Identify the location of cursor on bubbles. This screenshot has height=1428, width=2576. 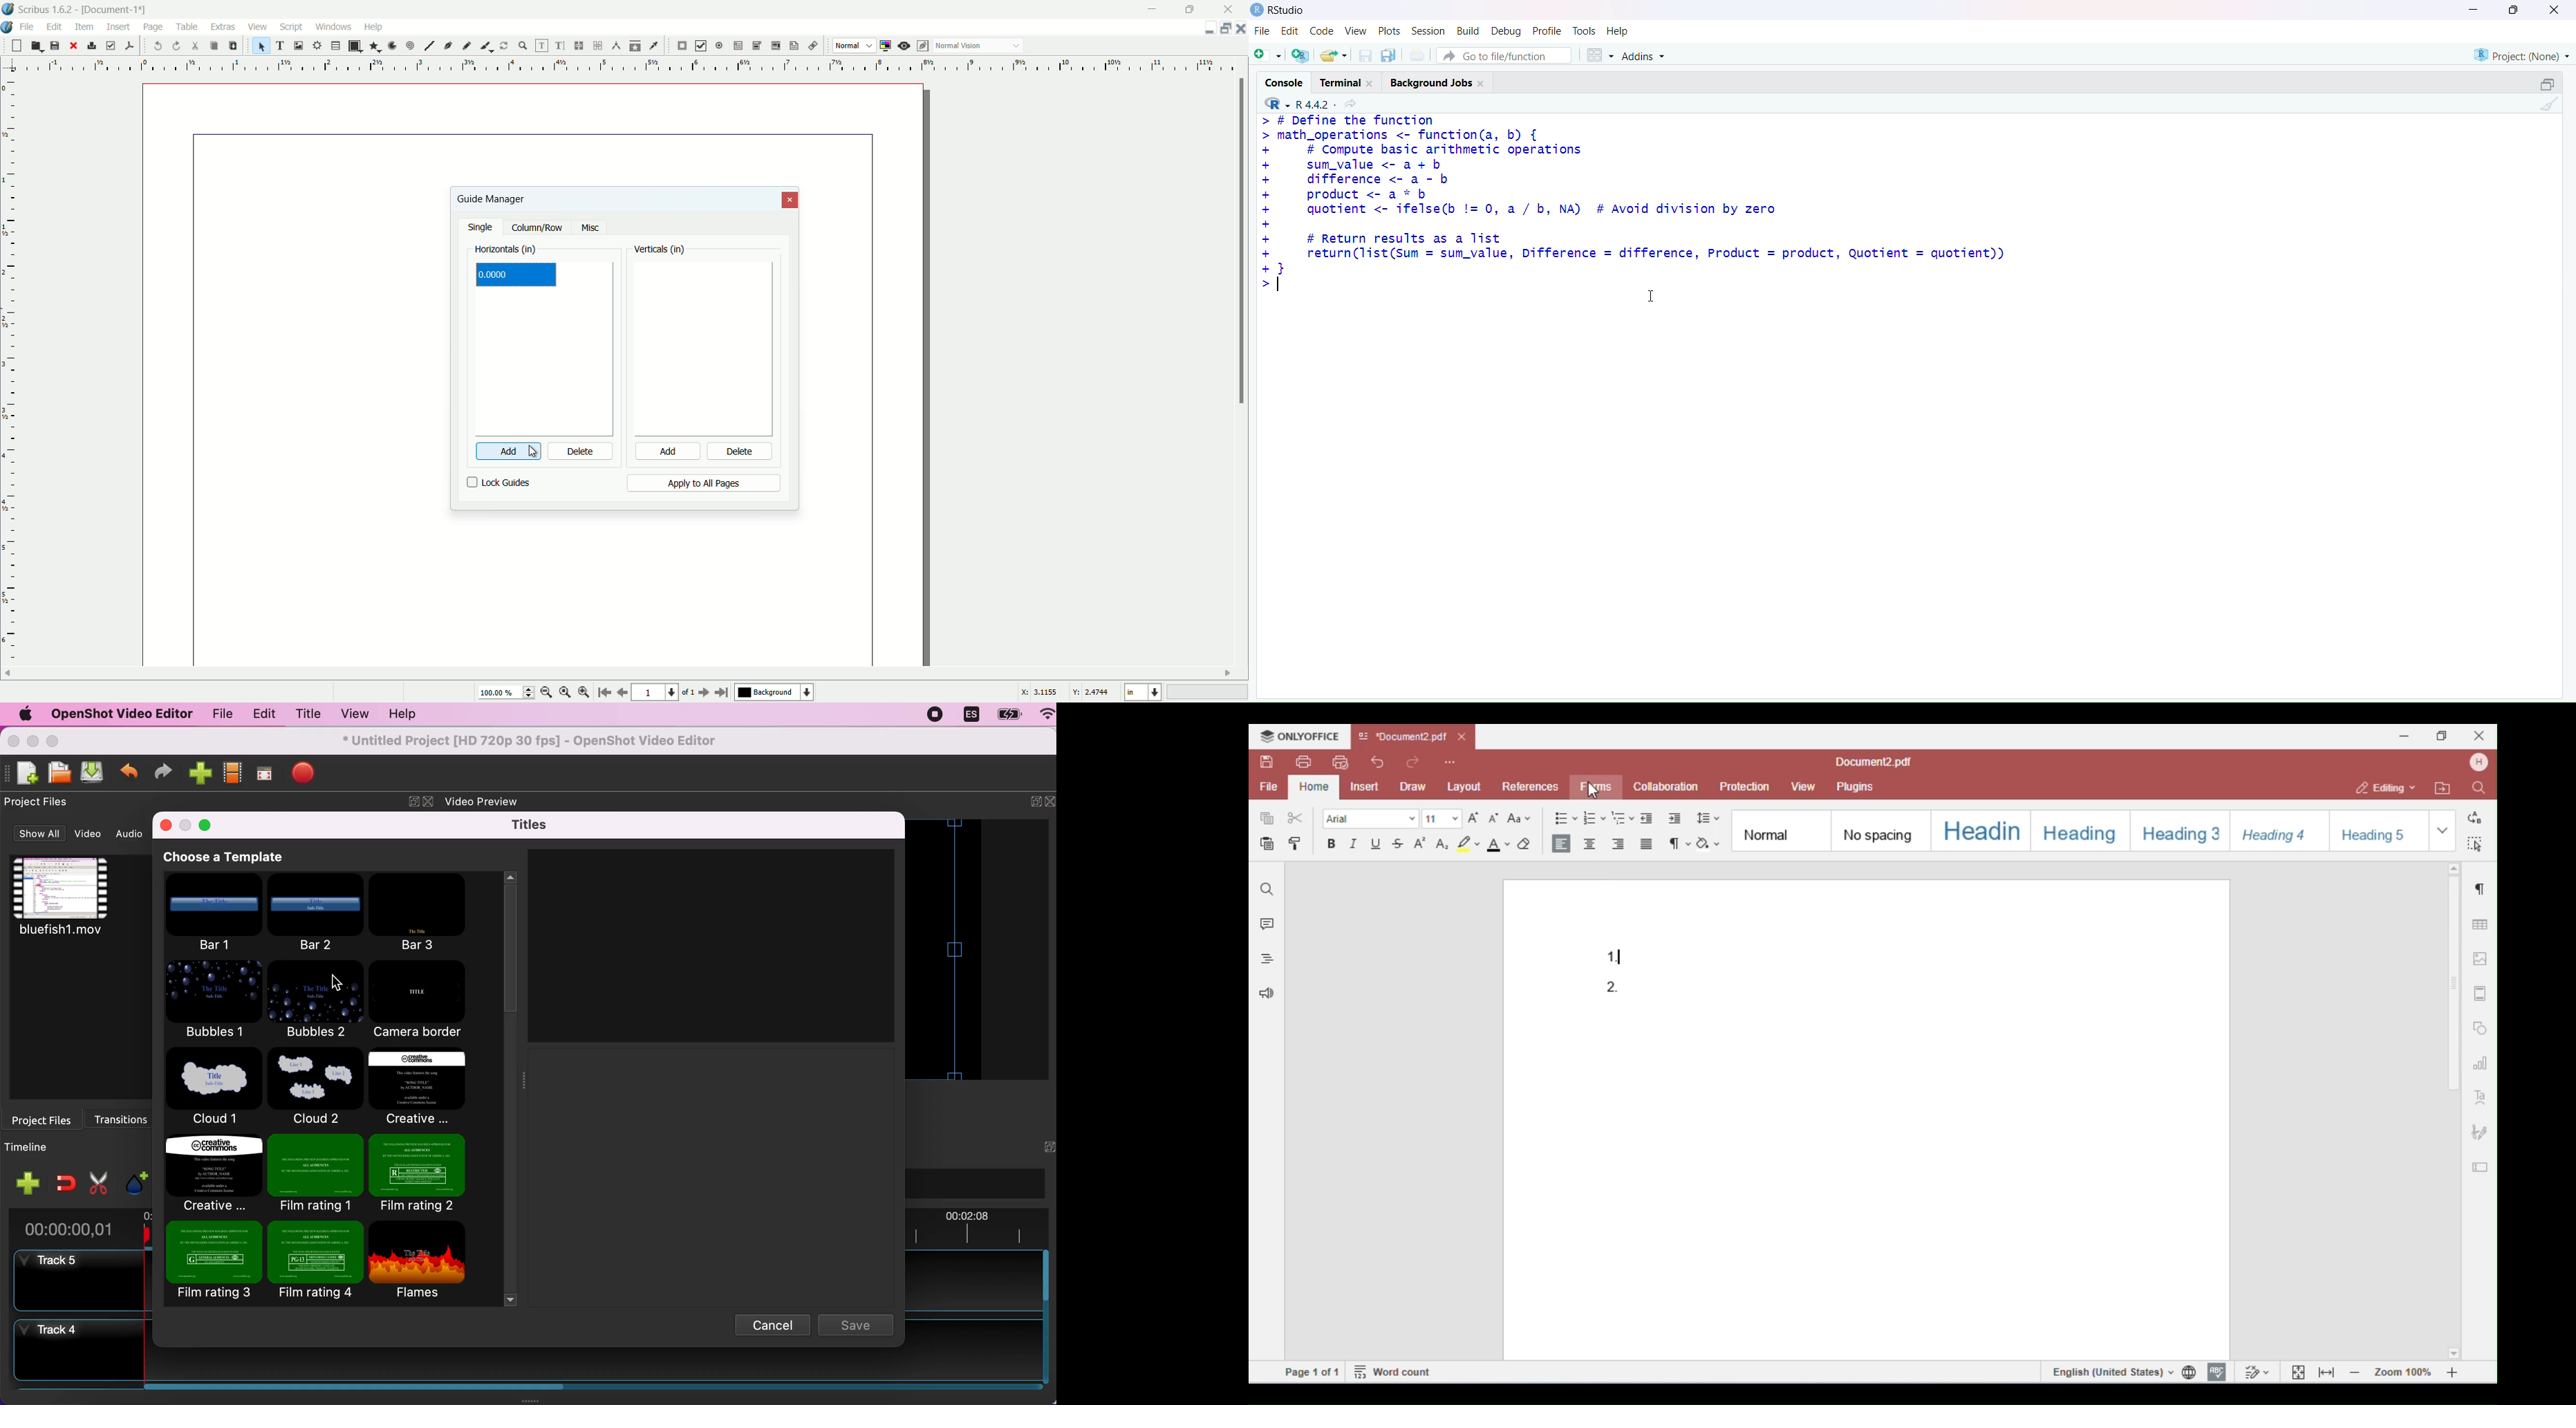
(338, 983).